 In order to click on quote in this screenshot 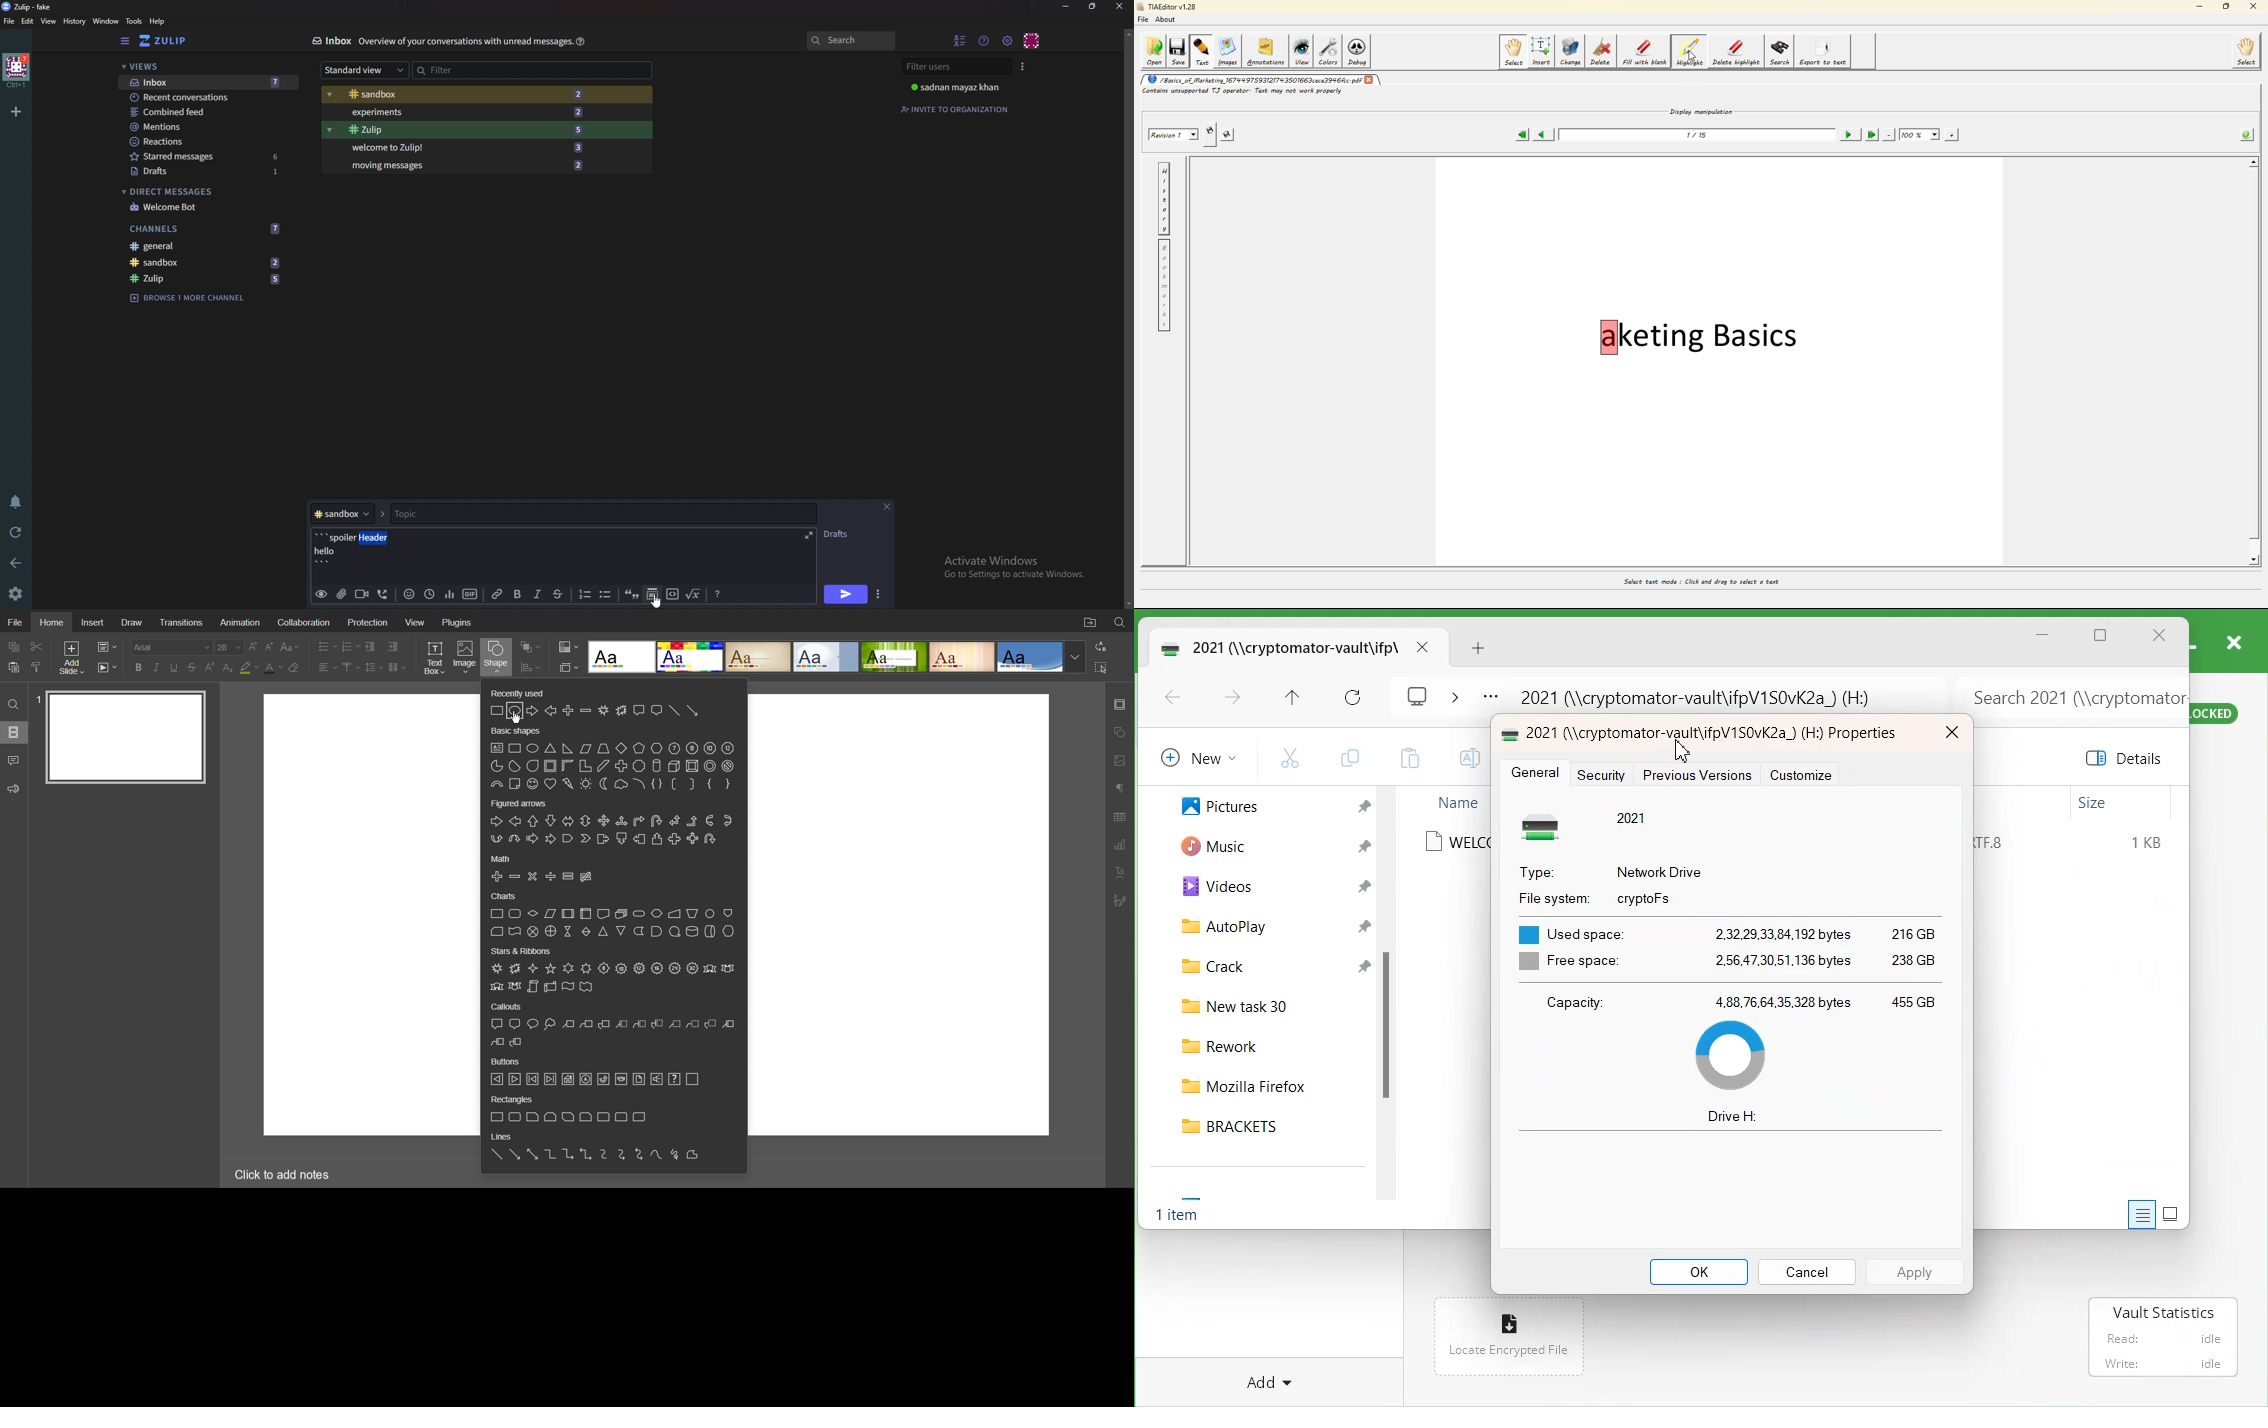, I will do `click(632, 595)`.